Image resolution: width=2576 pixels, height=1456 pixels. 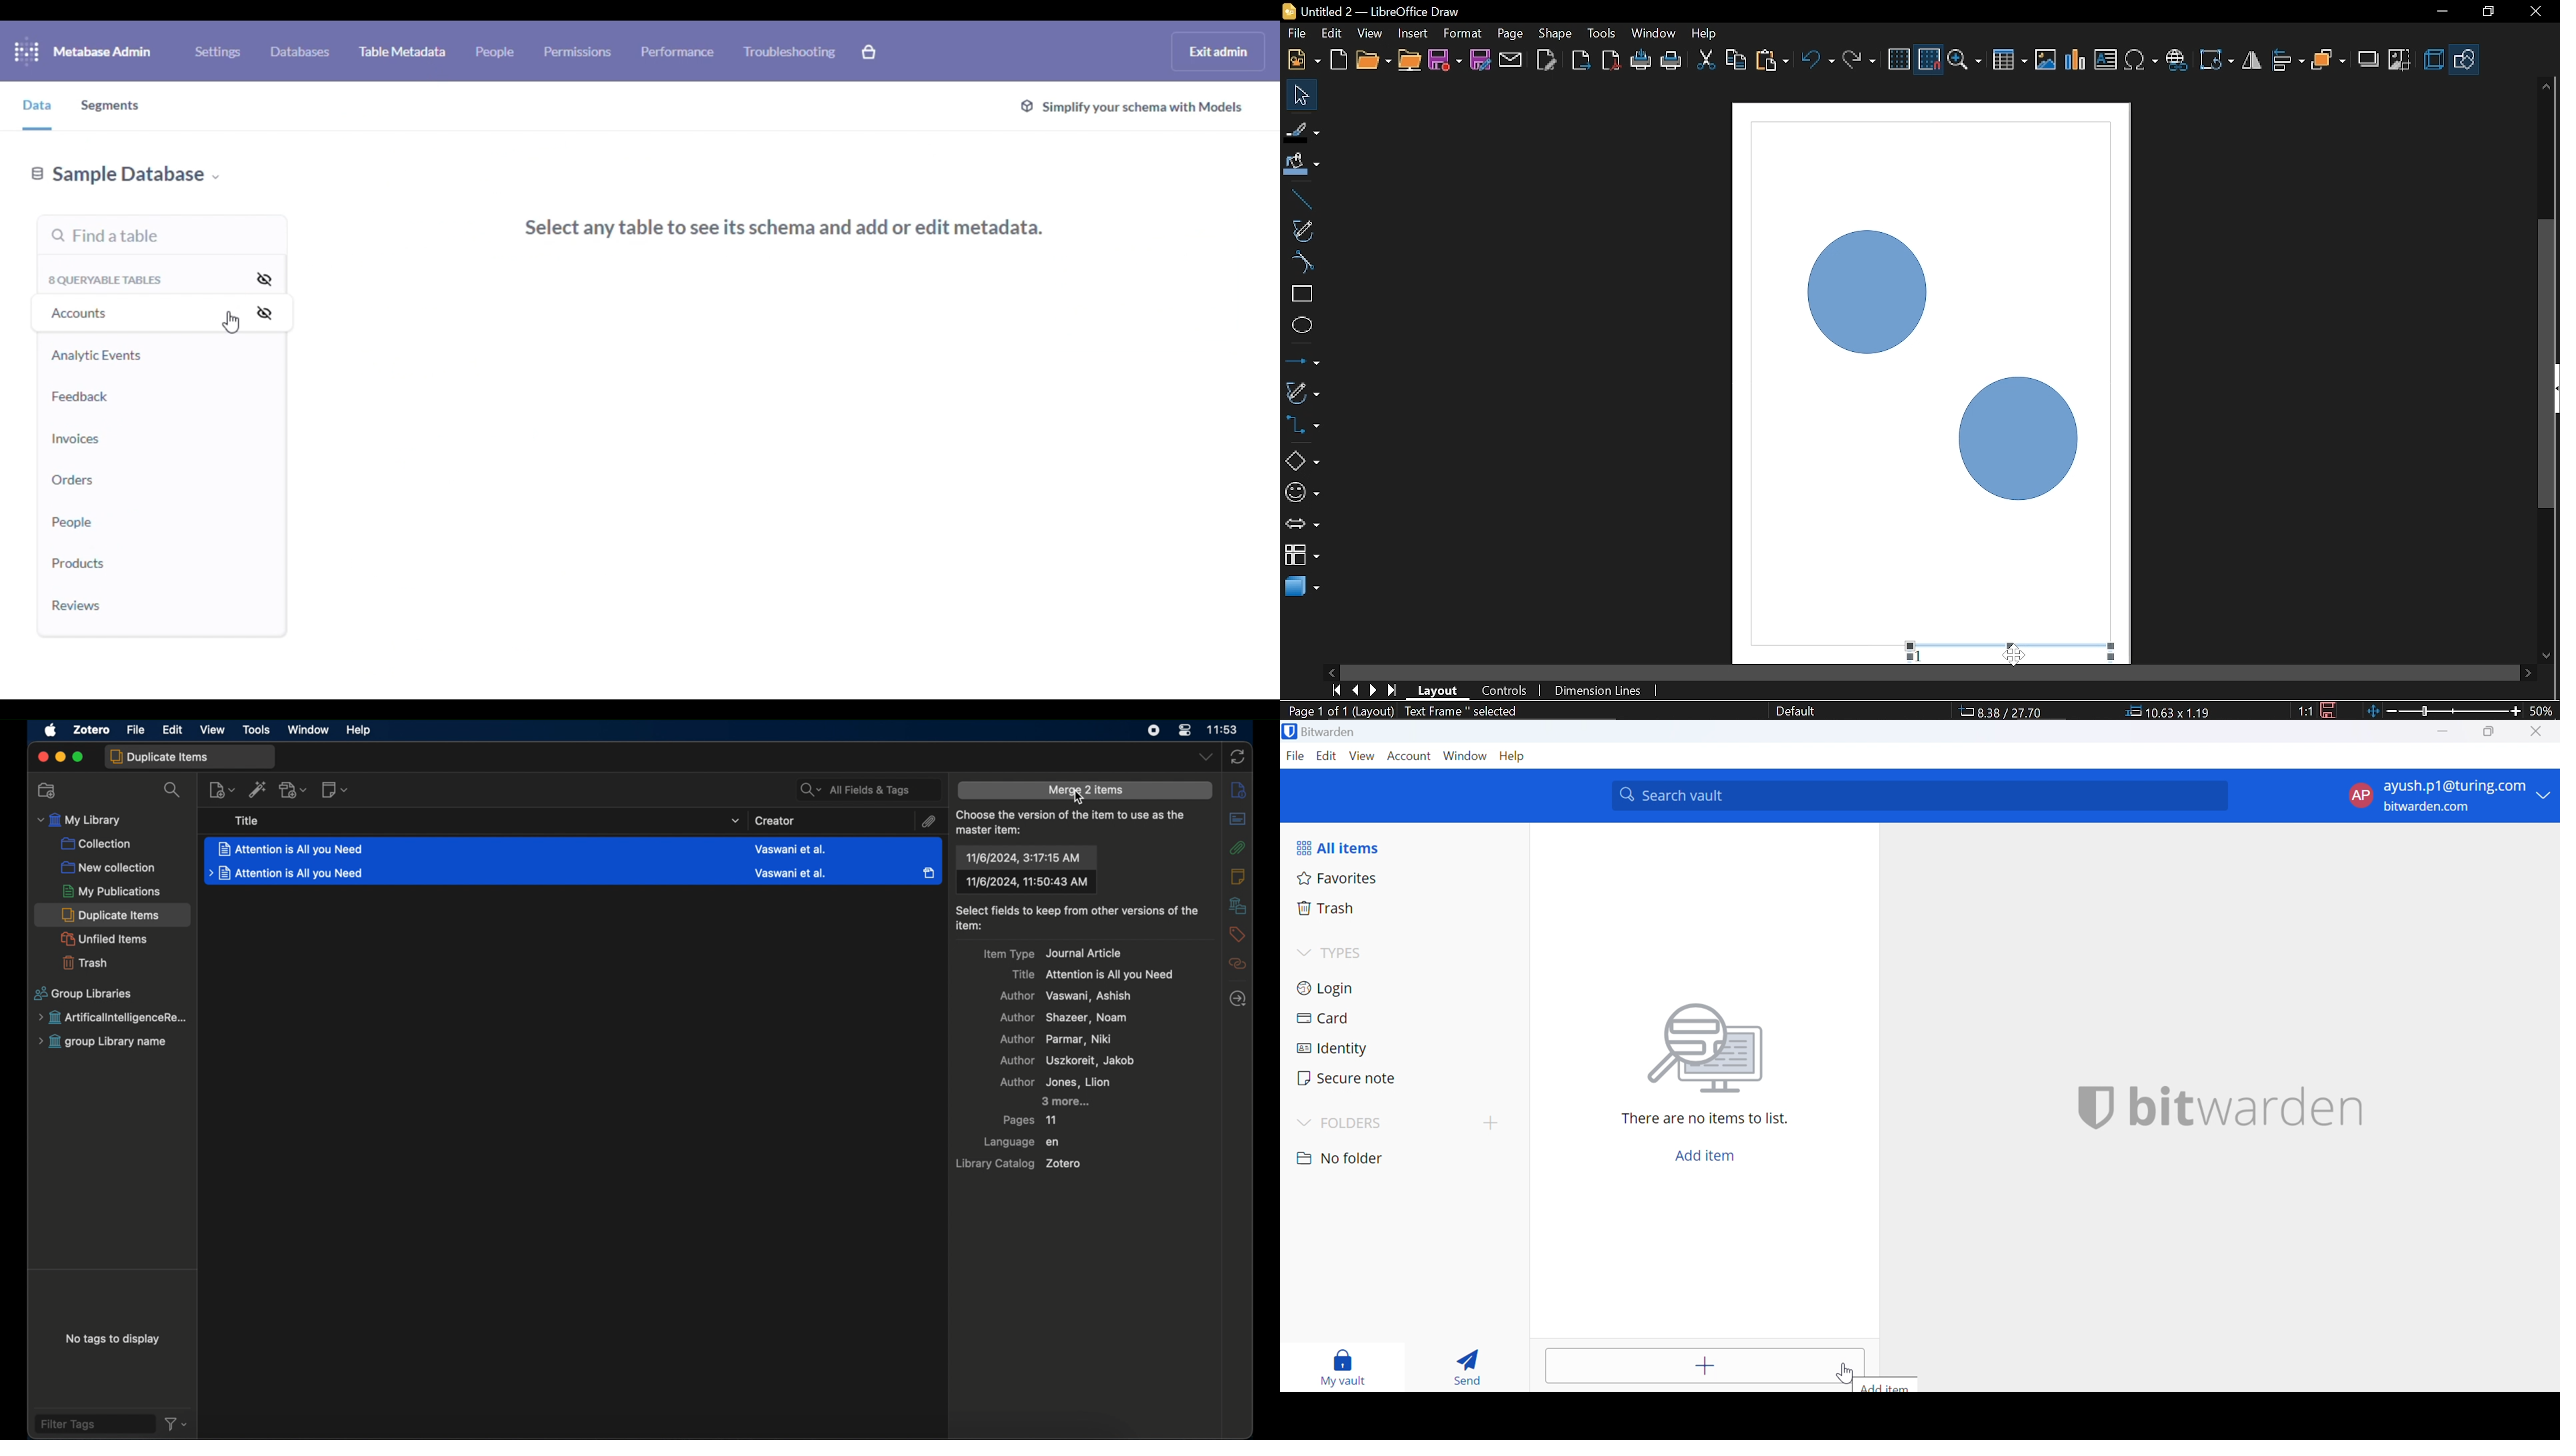 What do you see at coordinates (1967, 61) in the screenshot?
I see `Zoom` at bounding box center [1967, 61].